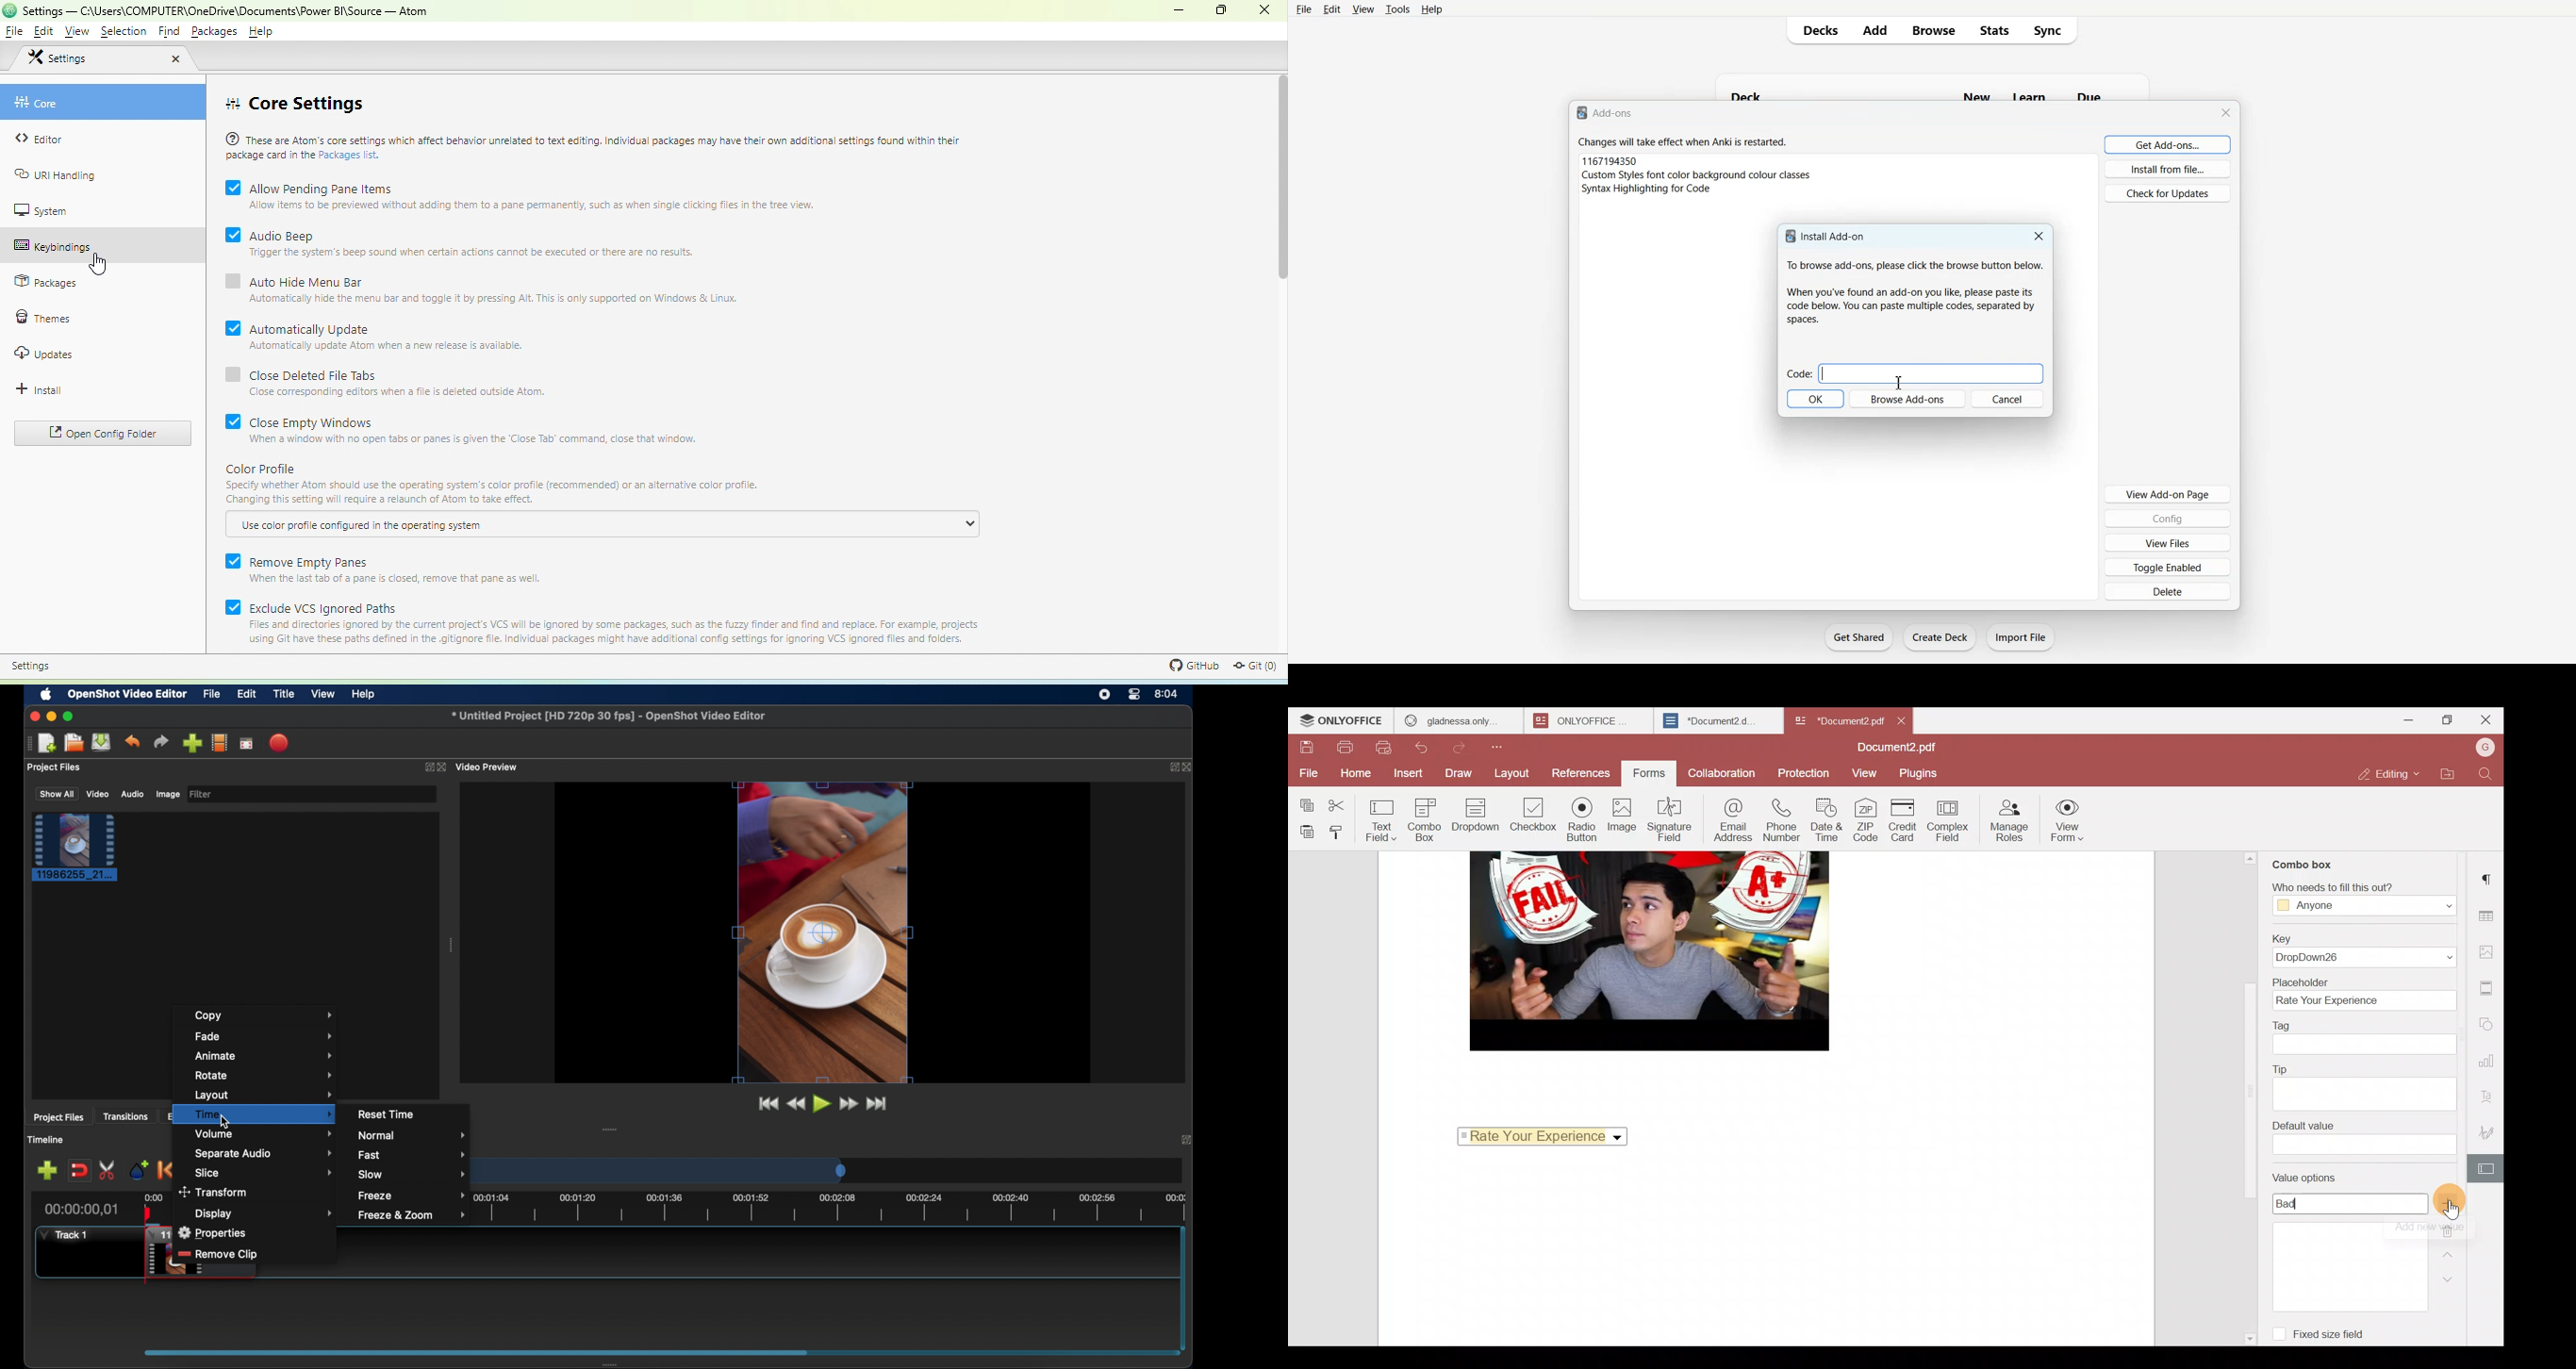  I want to click on pointer cursor, so click(2451, 1208).